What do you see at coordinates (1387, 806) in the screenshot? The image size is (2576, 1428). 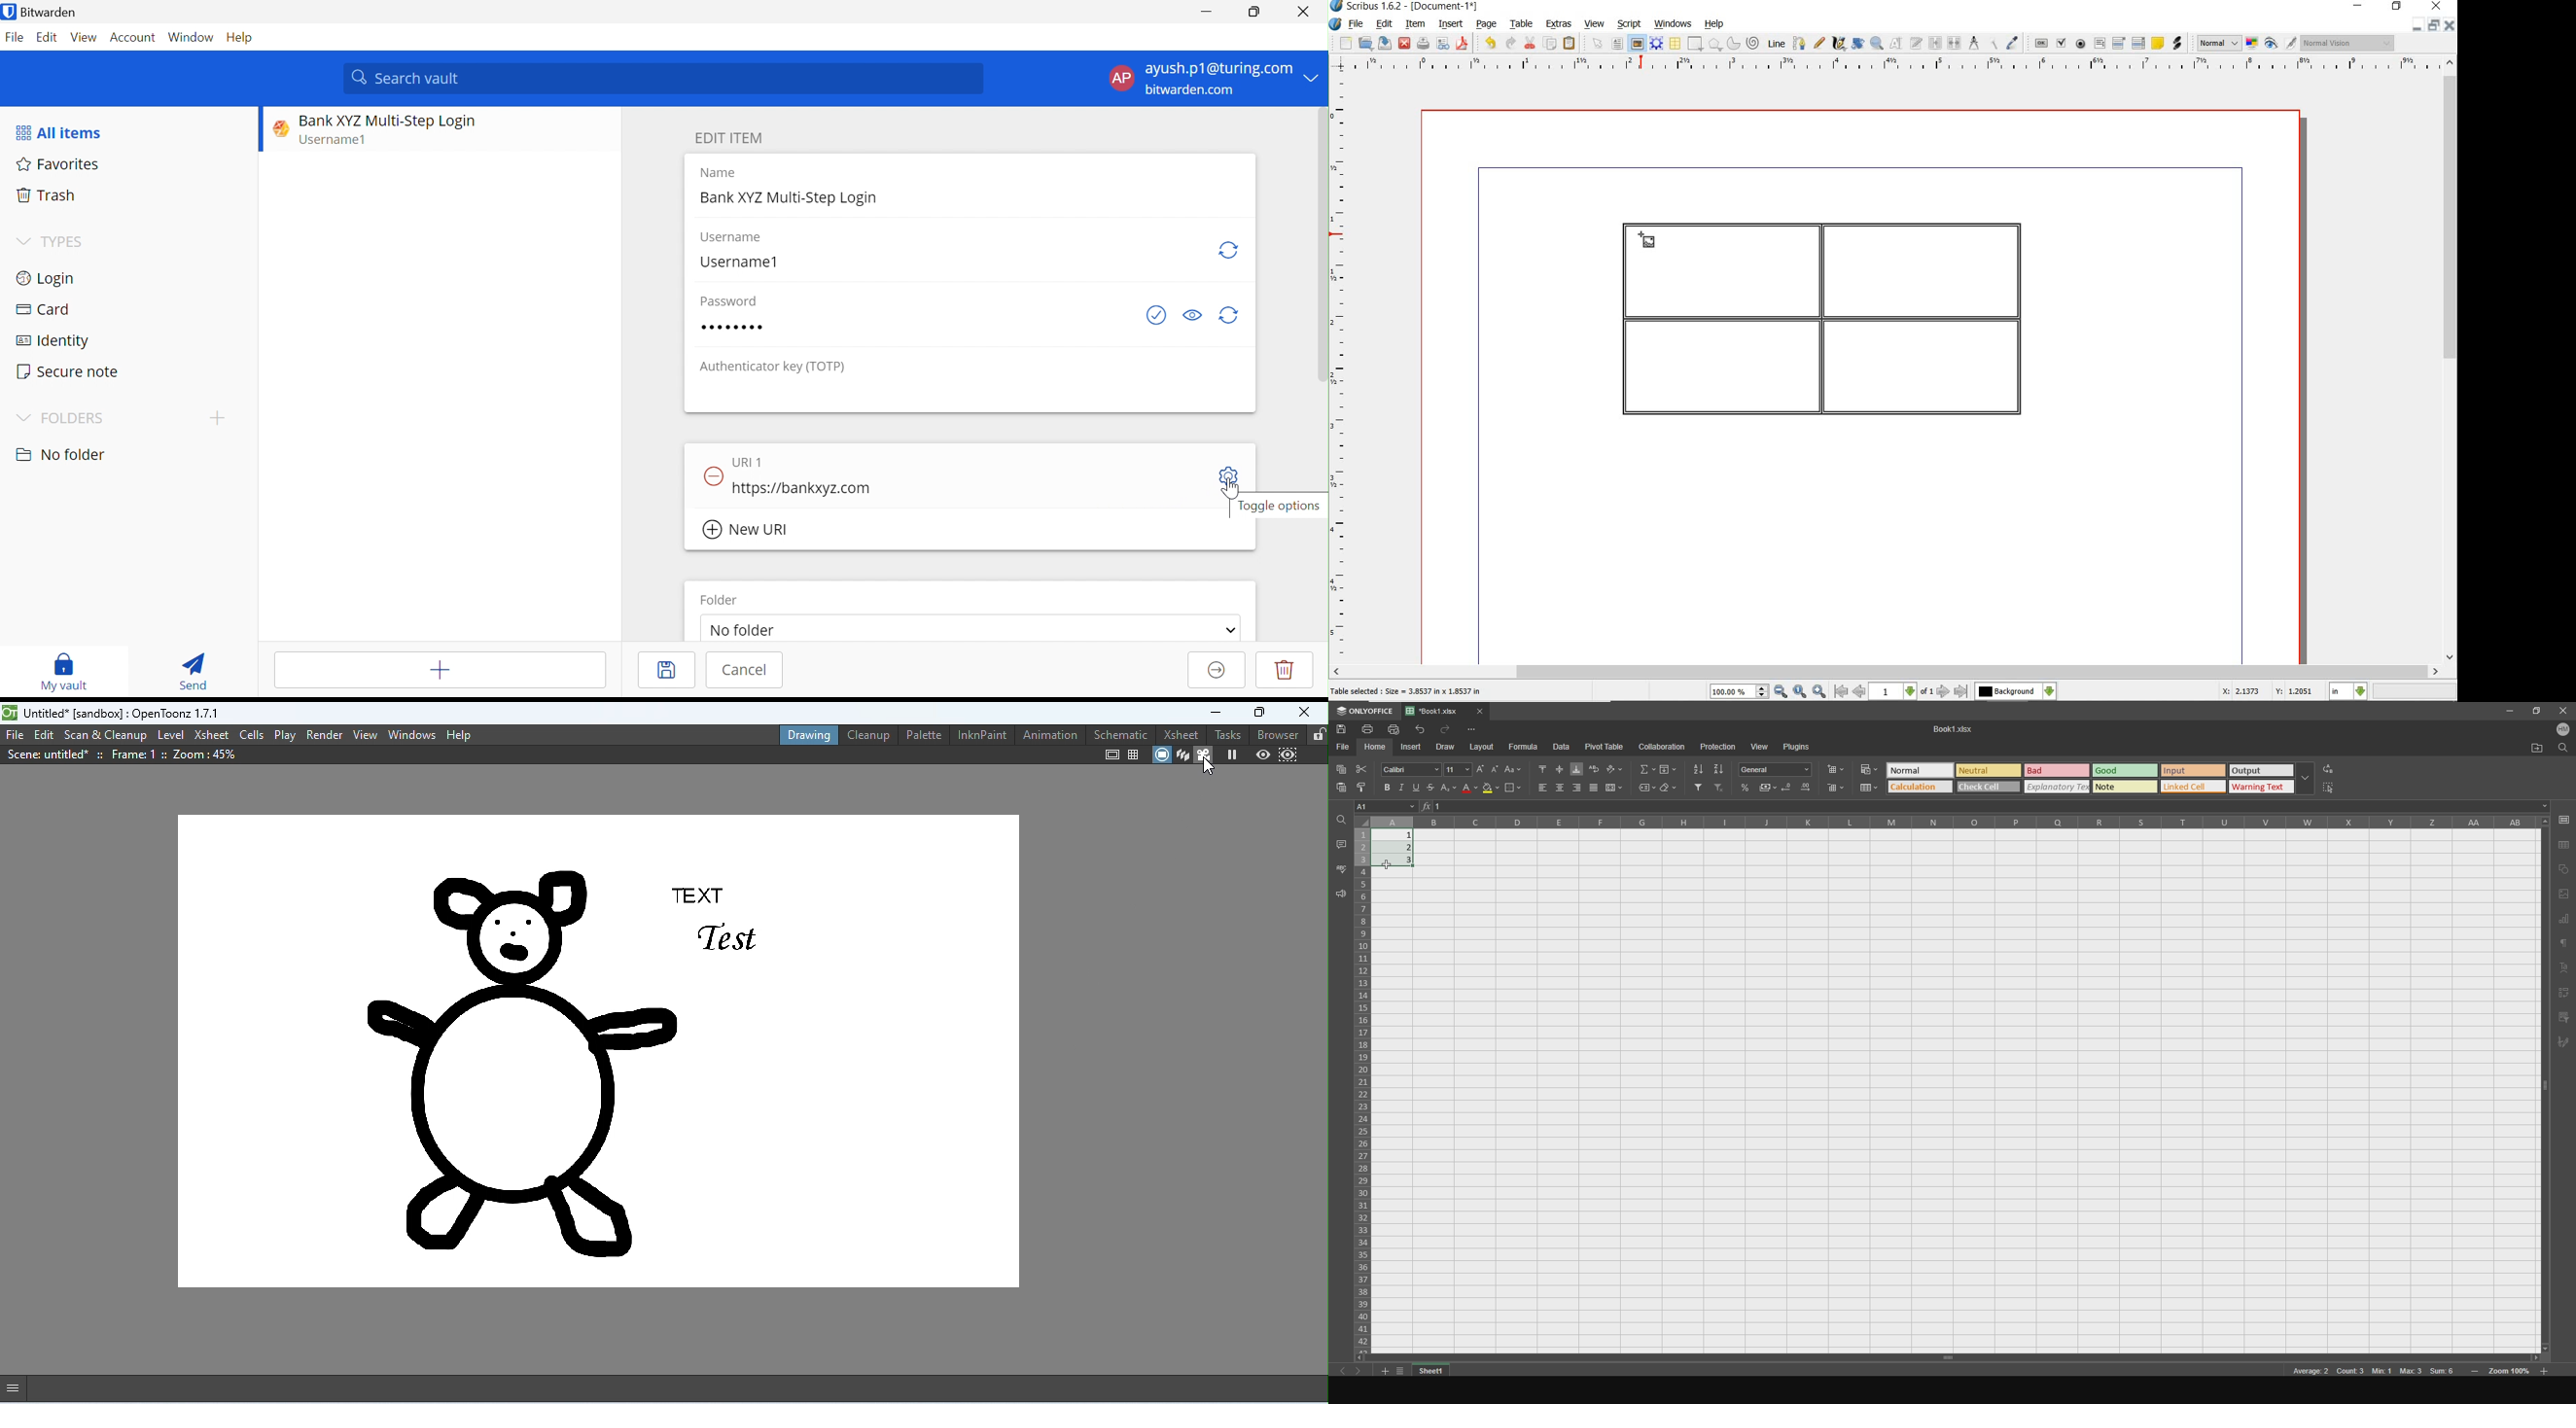 I see `cell` at bounding box center [1387, 806].